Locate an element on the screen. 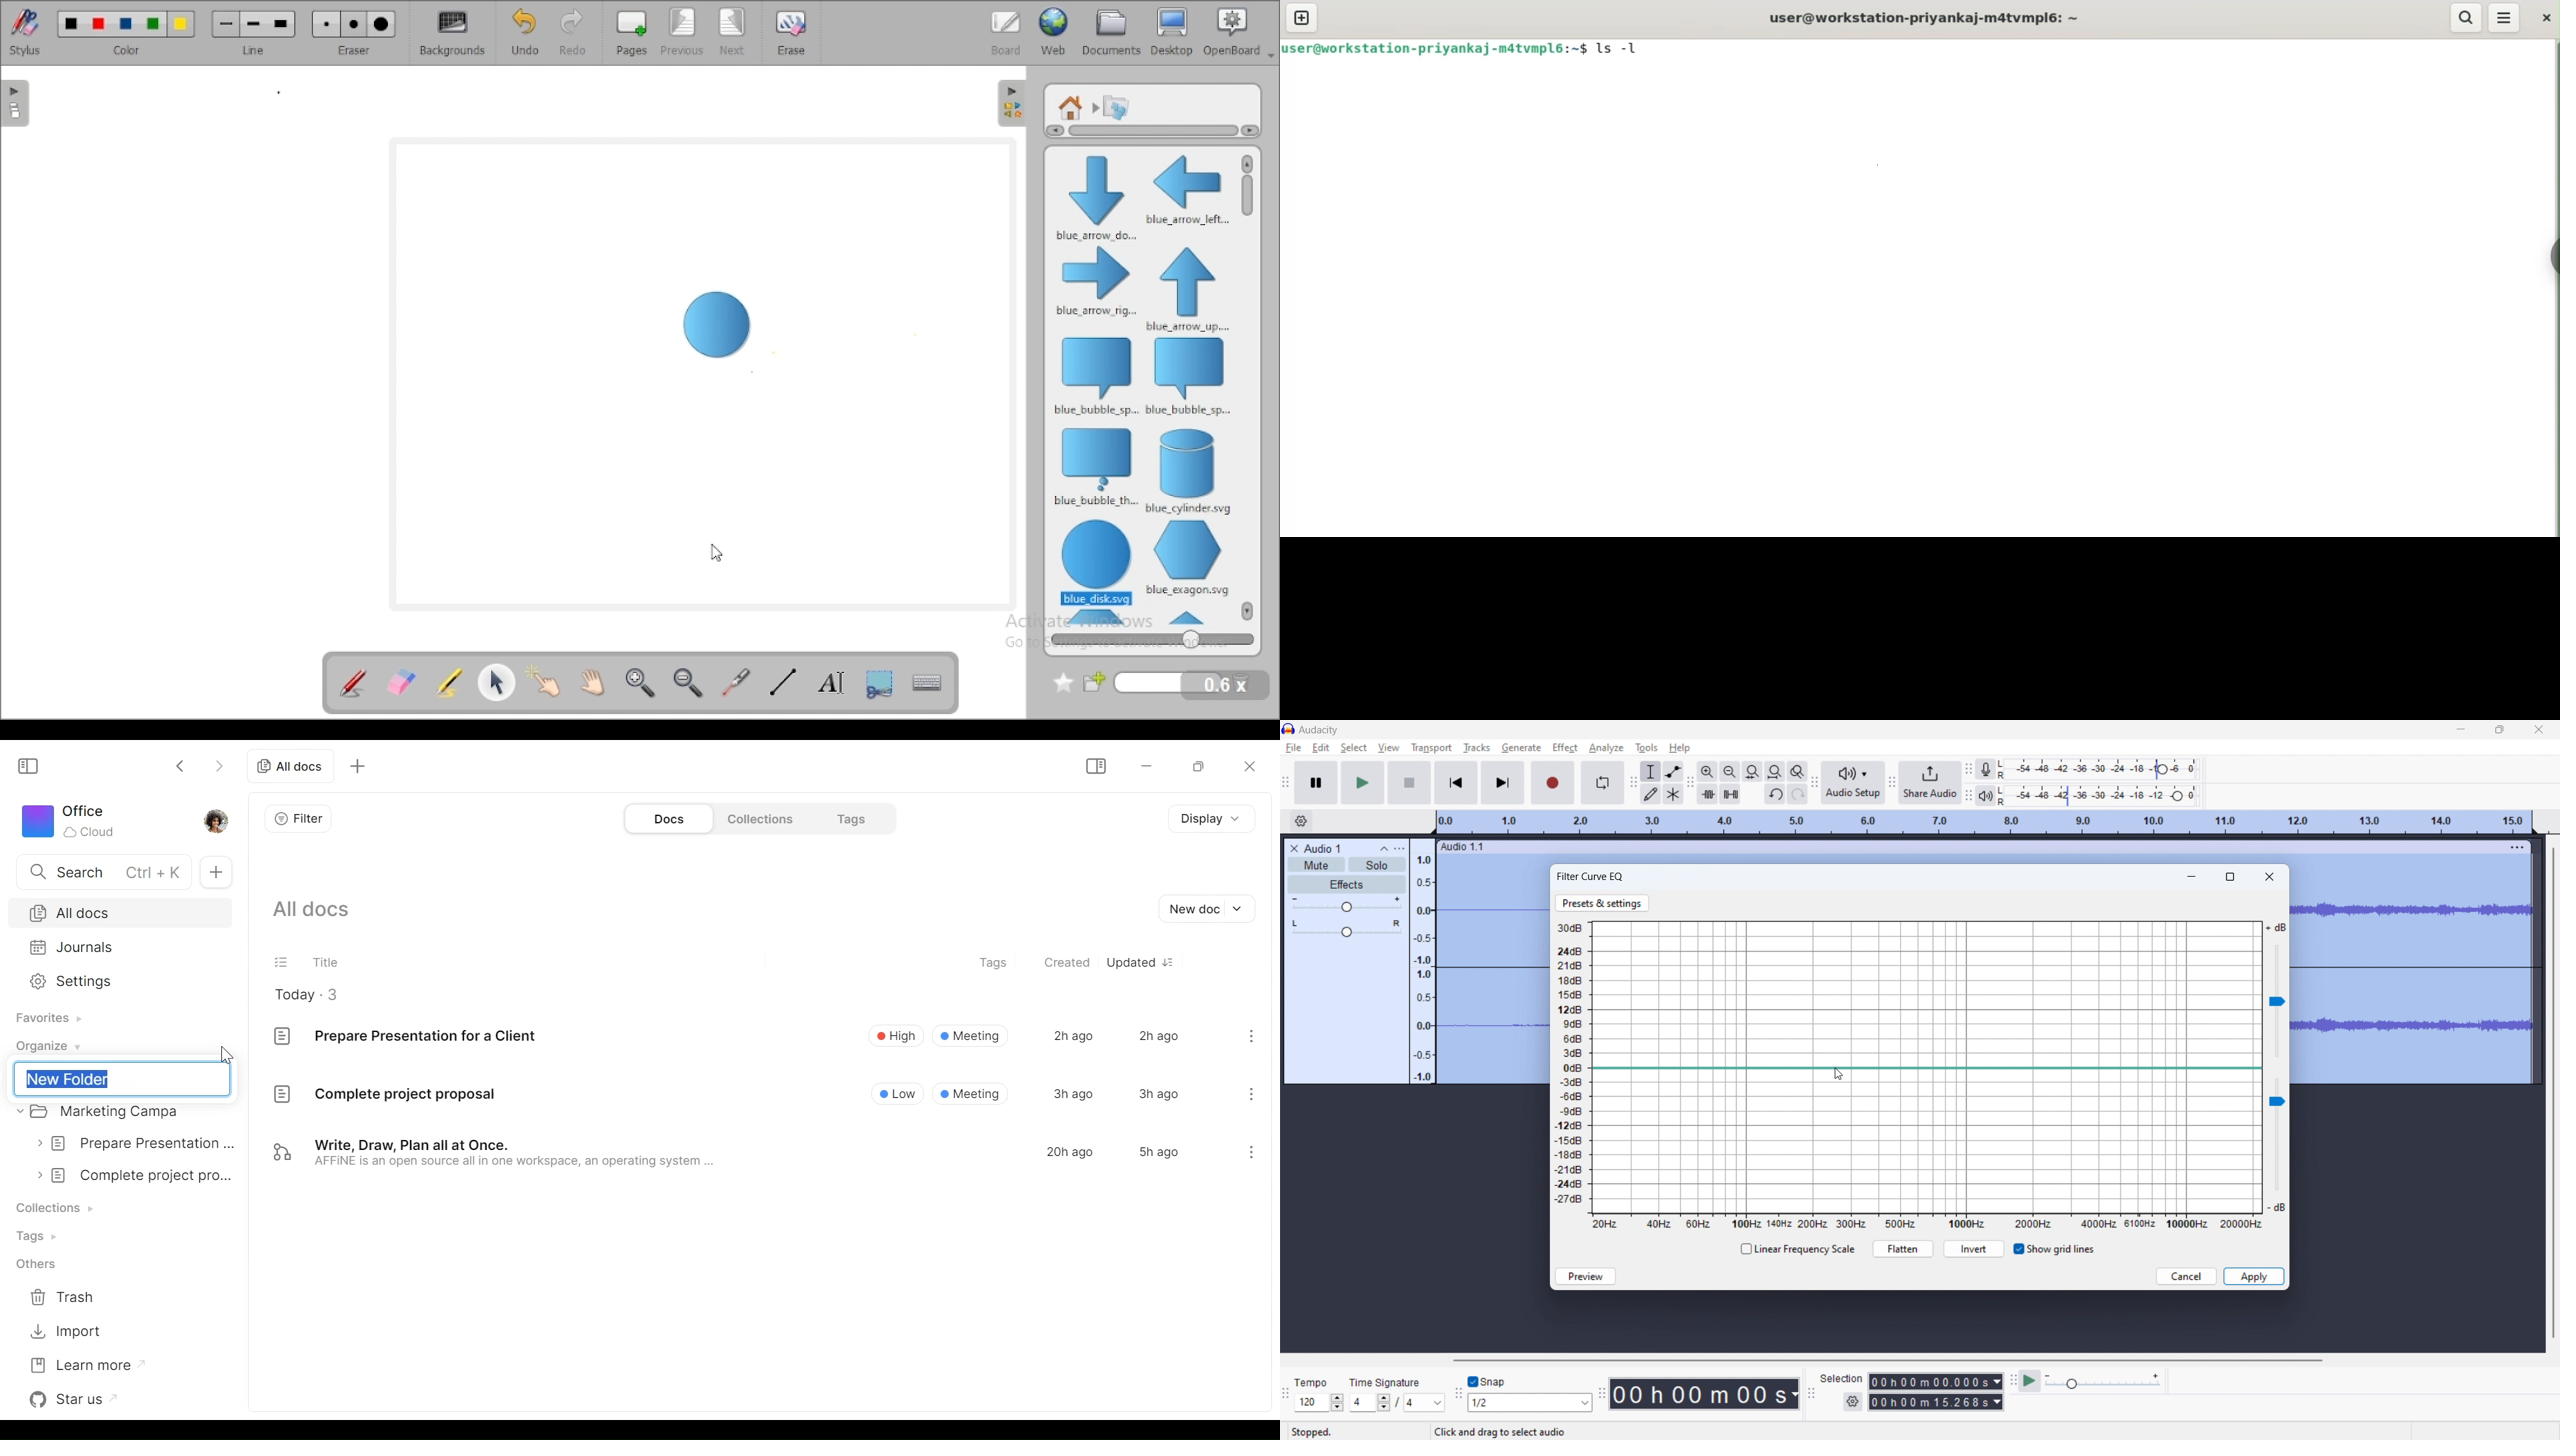 This screenshot has width=2576, height=1456. close is located at coordinates (2270, 876).